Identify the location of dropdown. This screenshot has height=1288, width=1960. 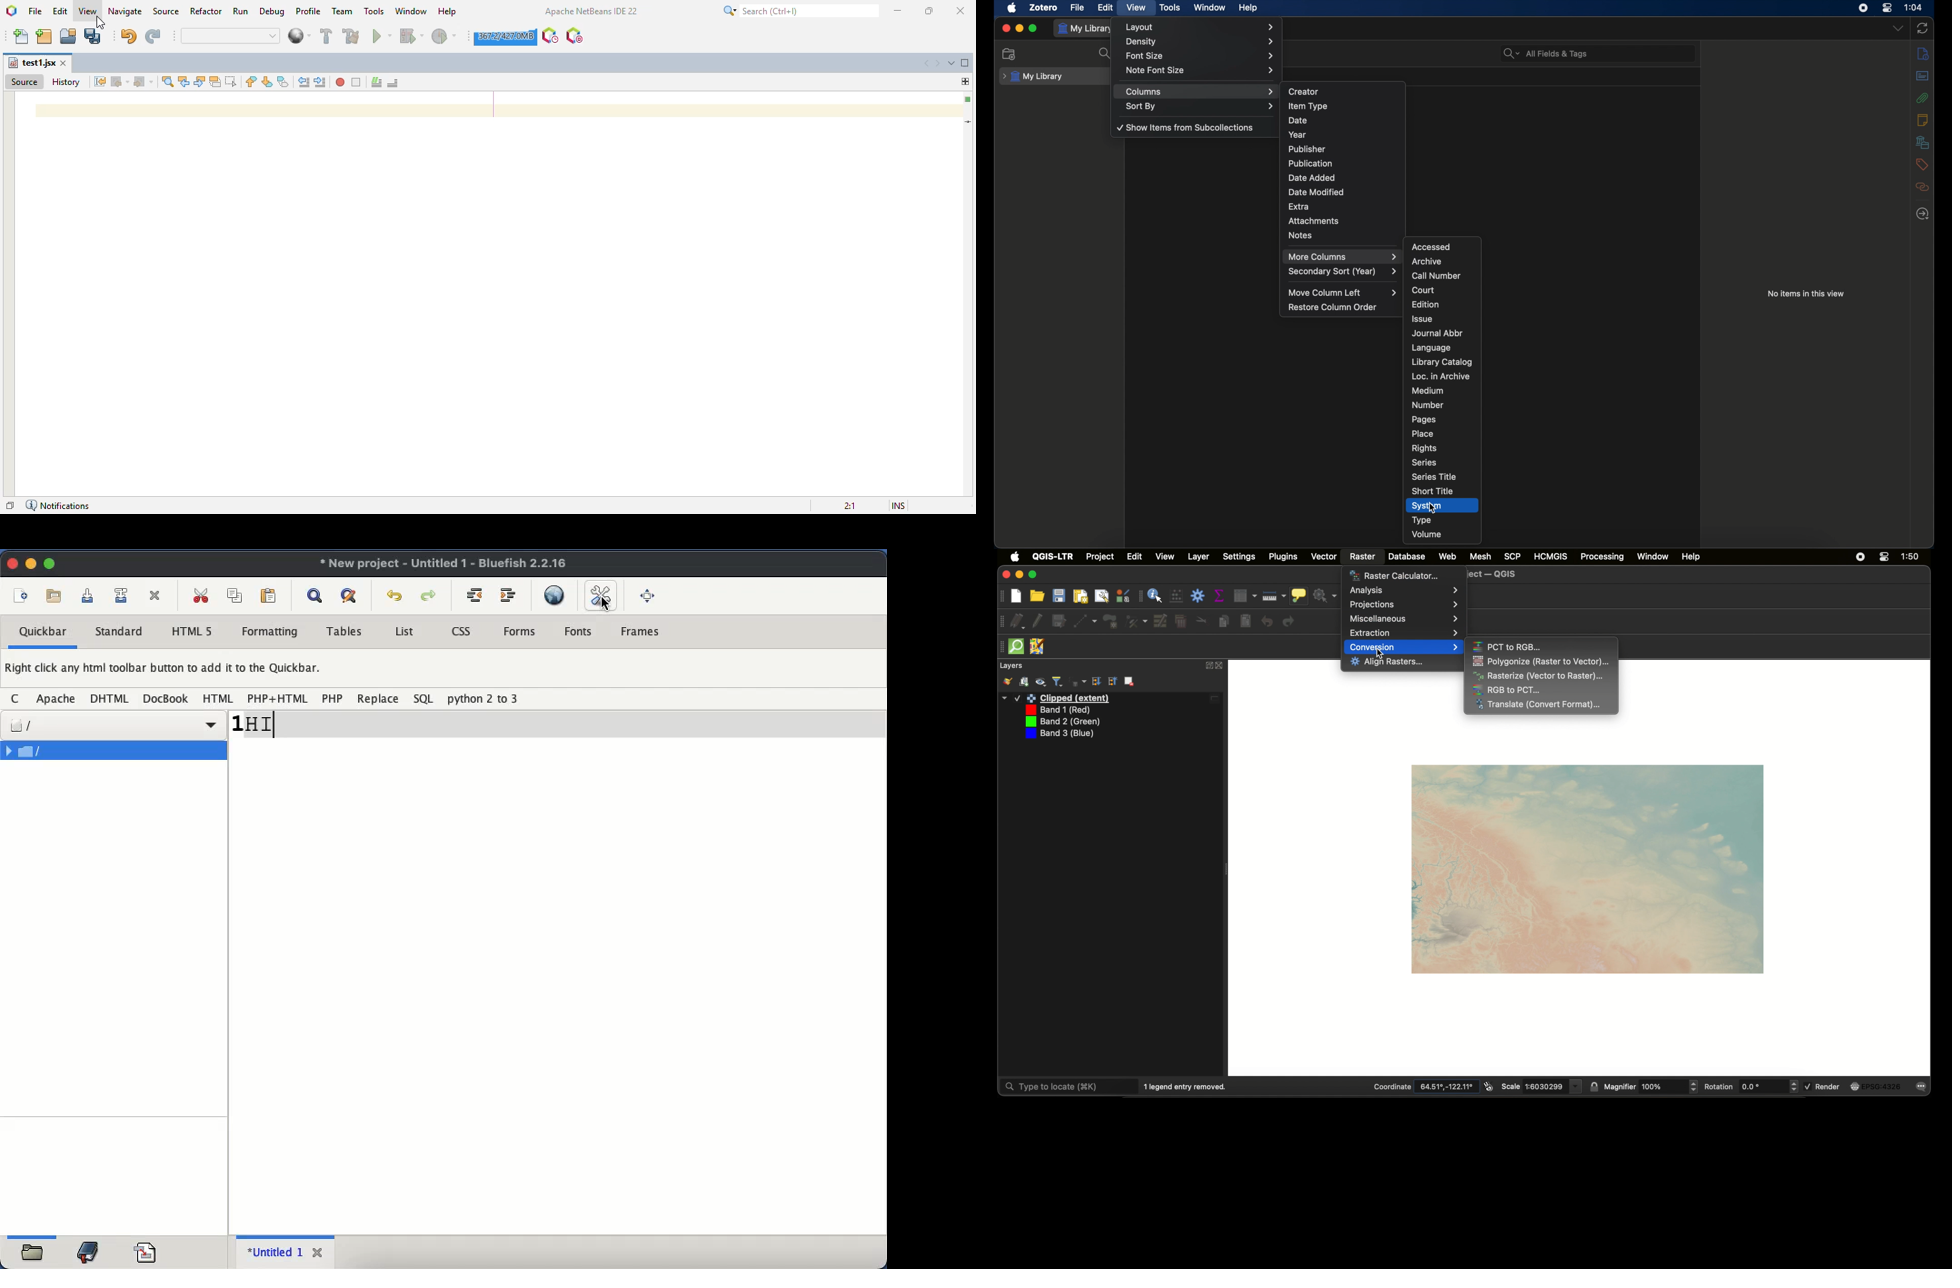
(1898, 28).